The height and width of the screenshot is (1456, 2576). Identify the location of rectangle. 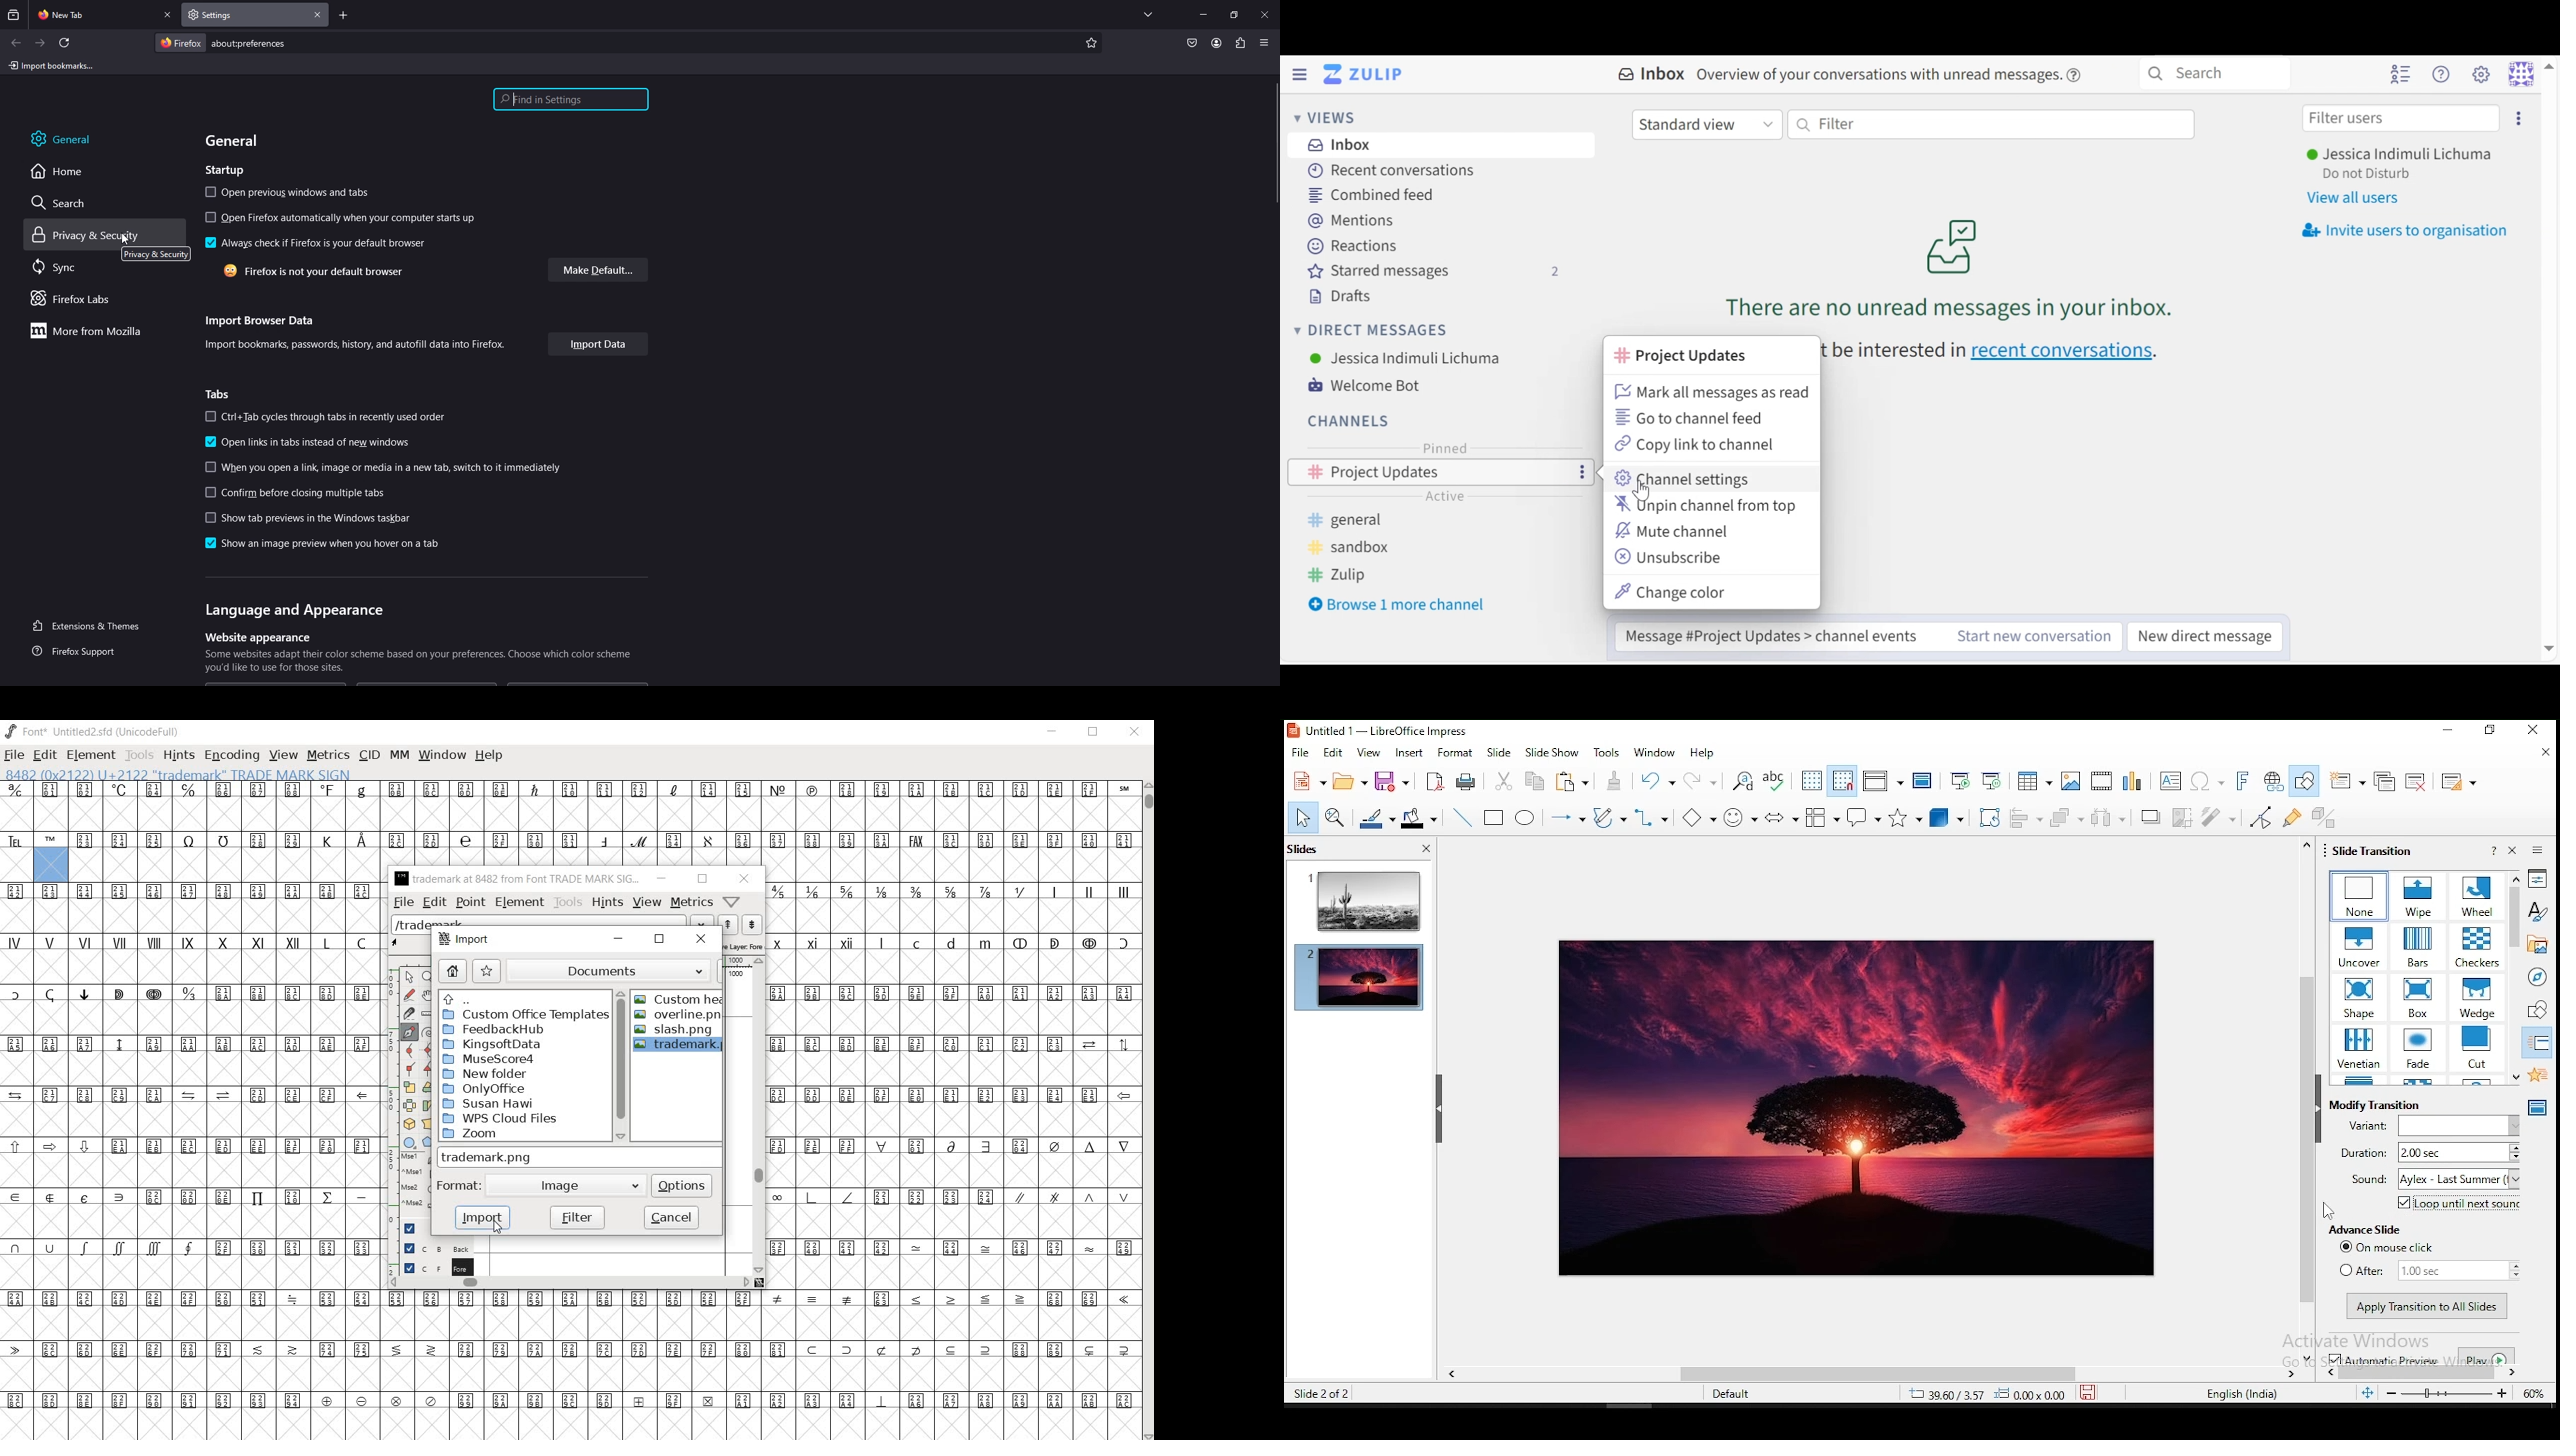
(1495, 818).